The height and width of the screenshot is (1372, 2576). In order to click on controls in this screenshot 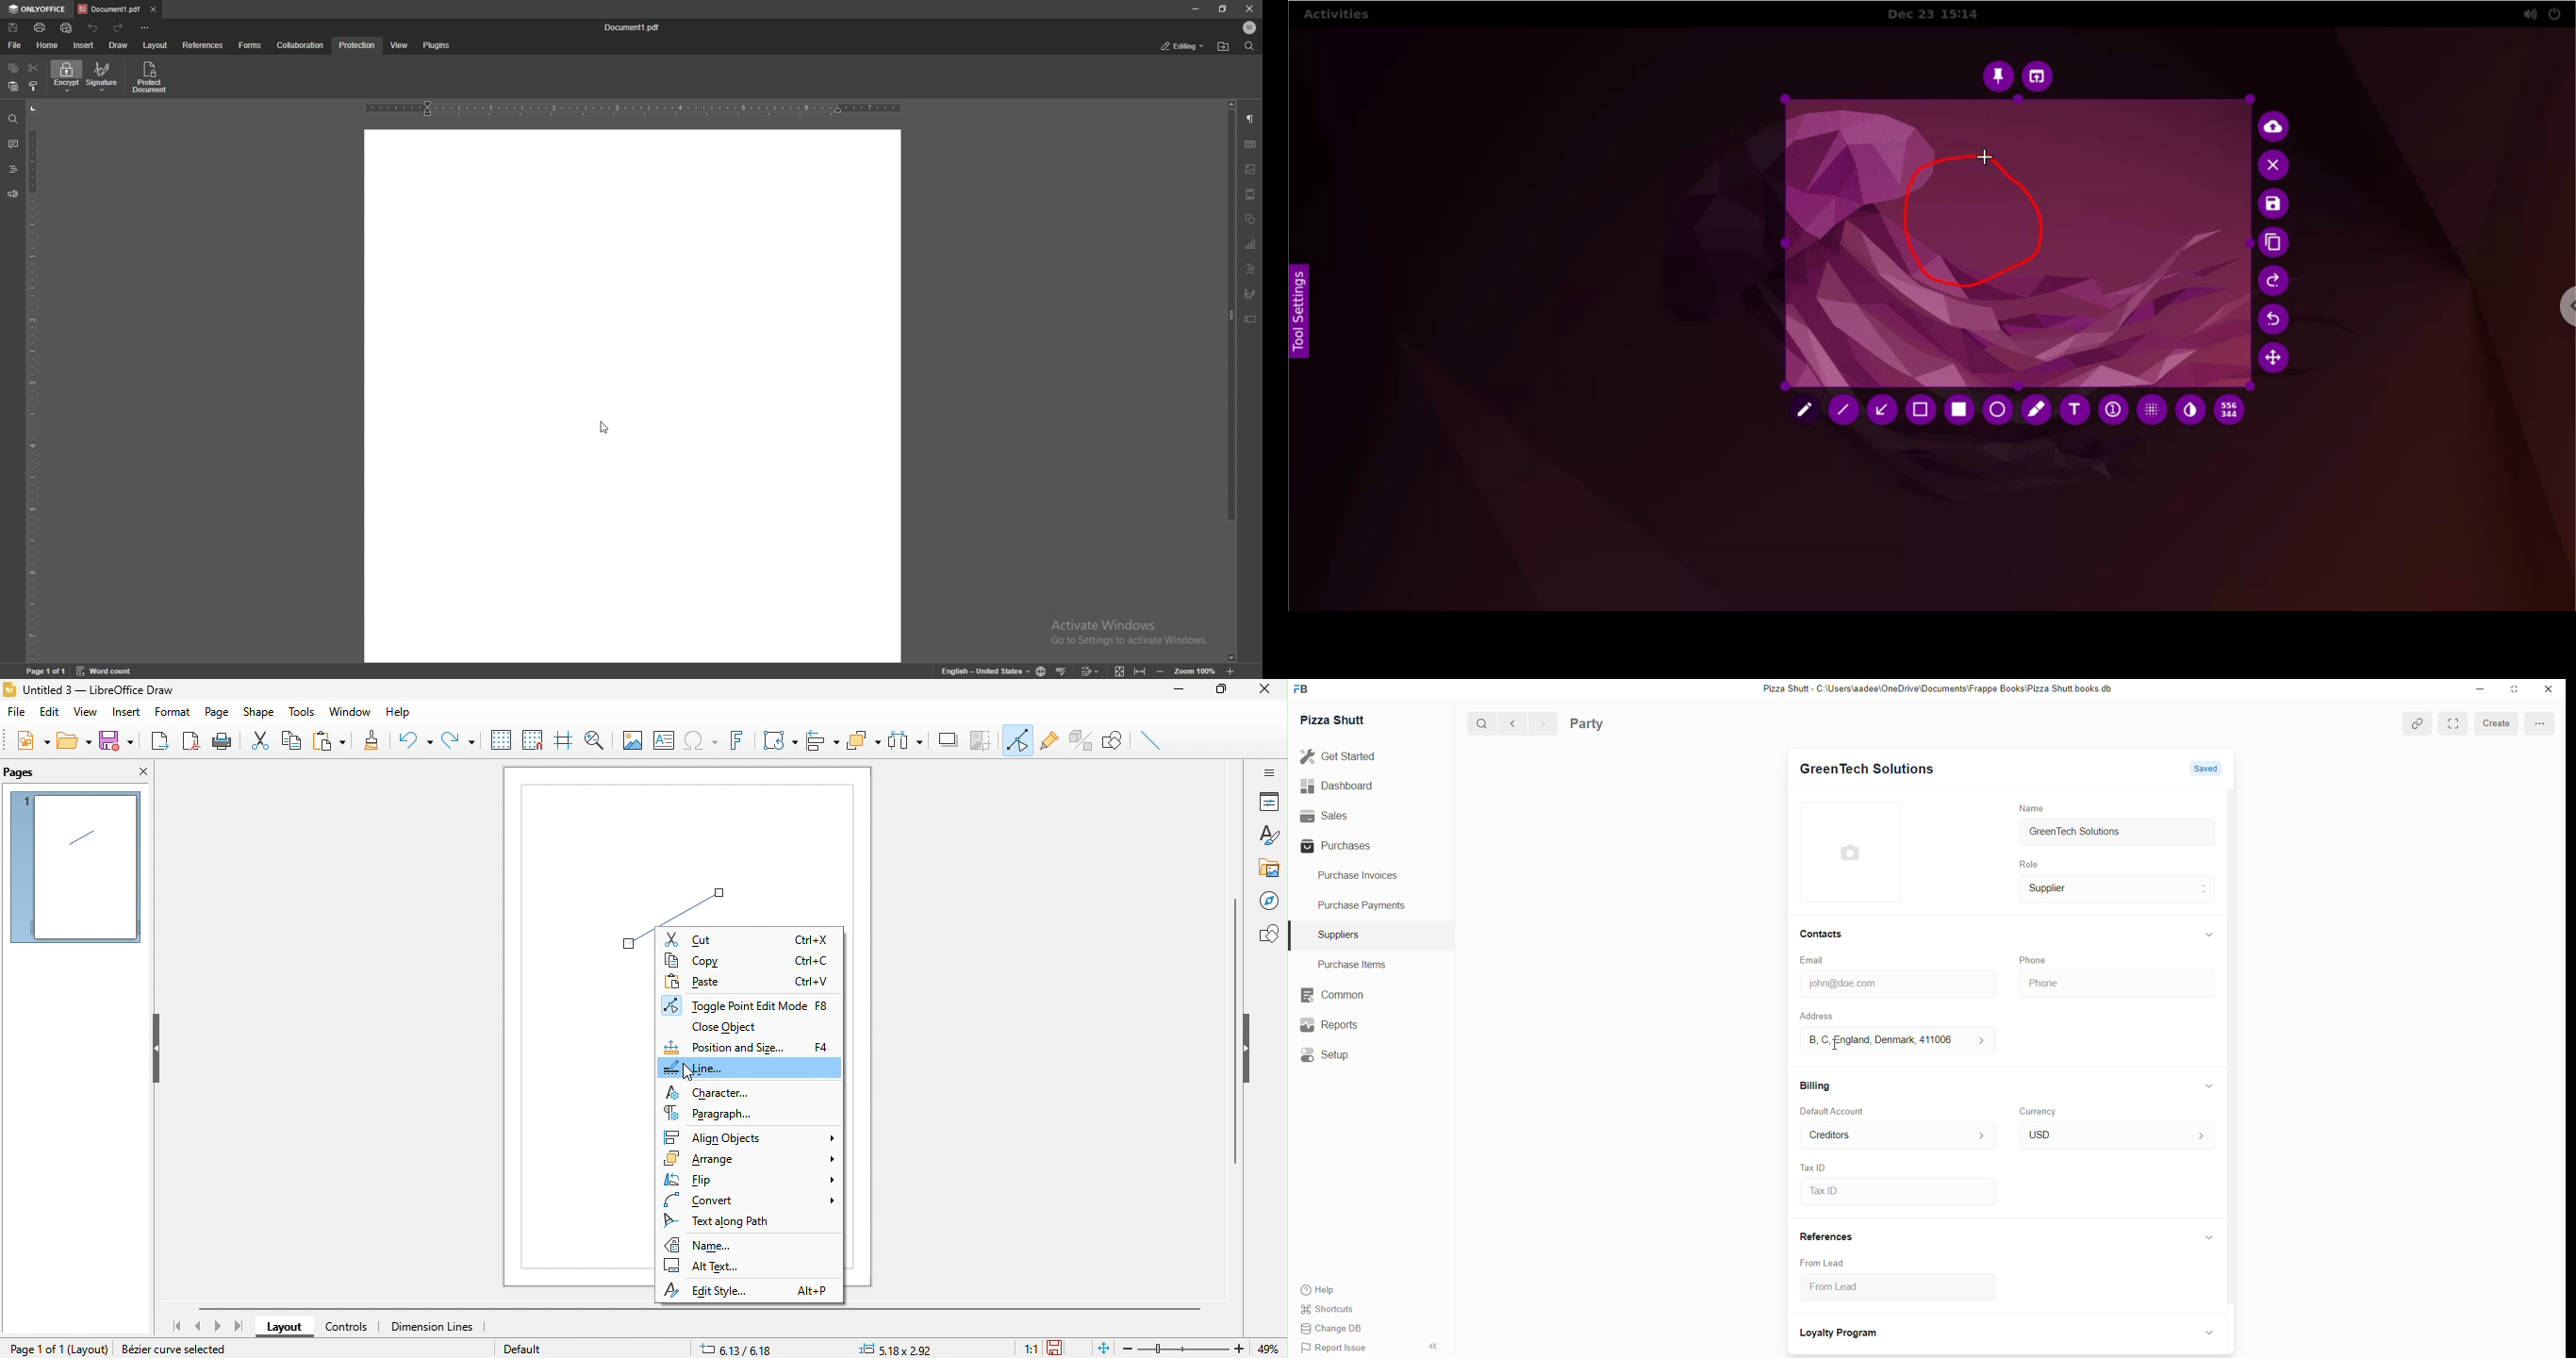, I will do `click(347, 1329)`.